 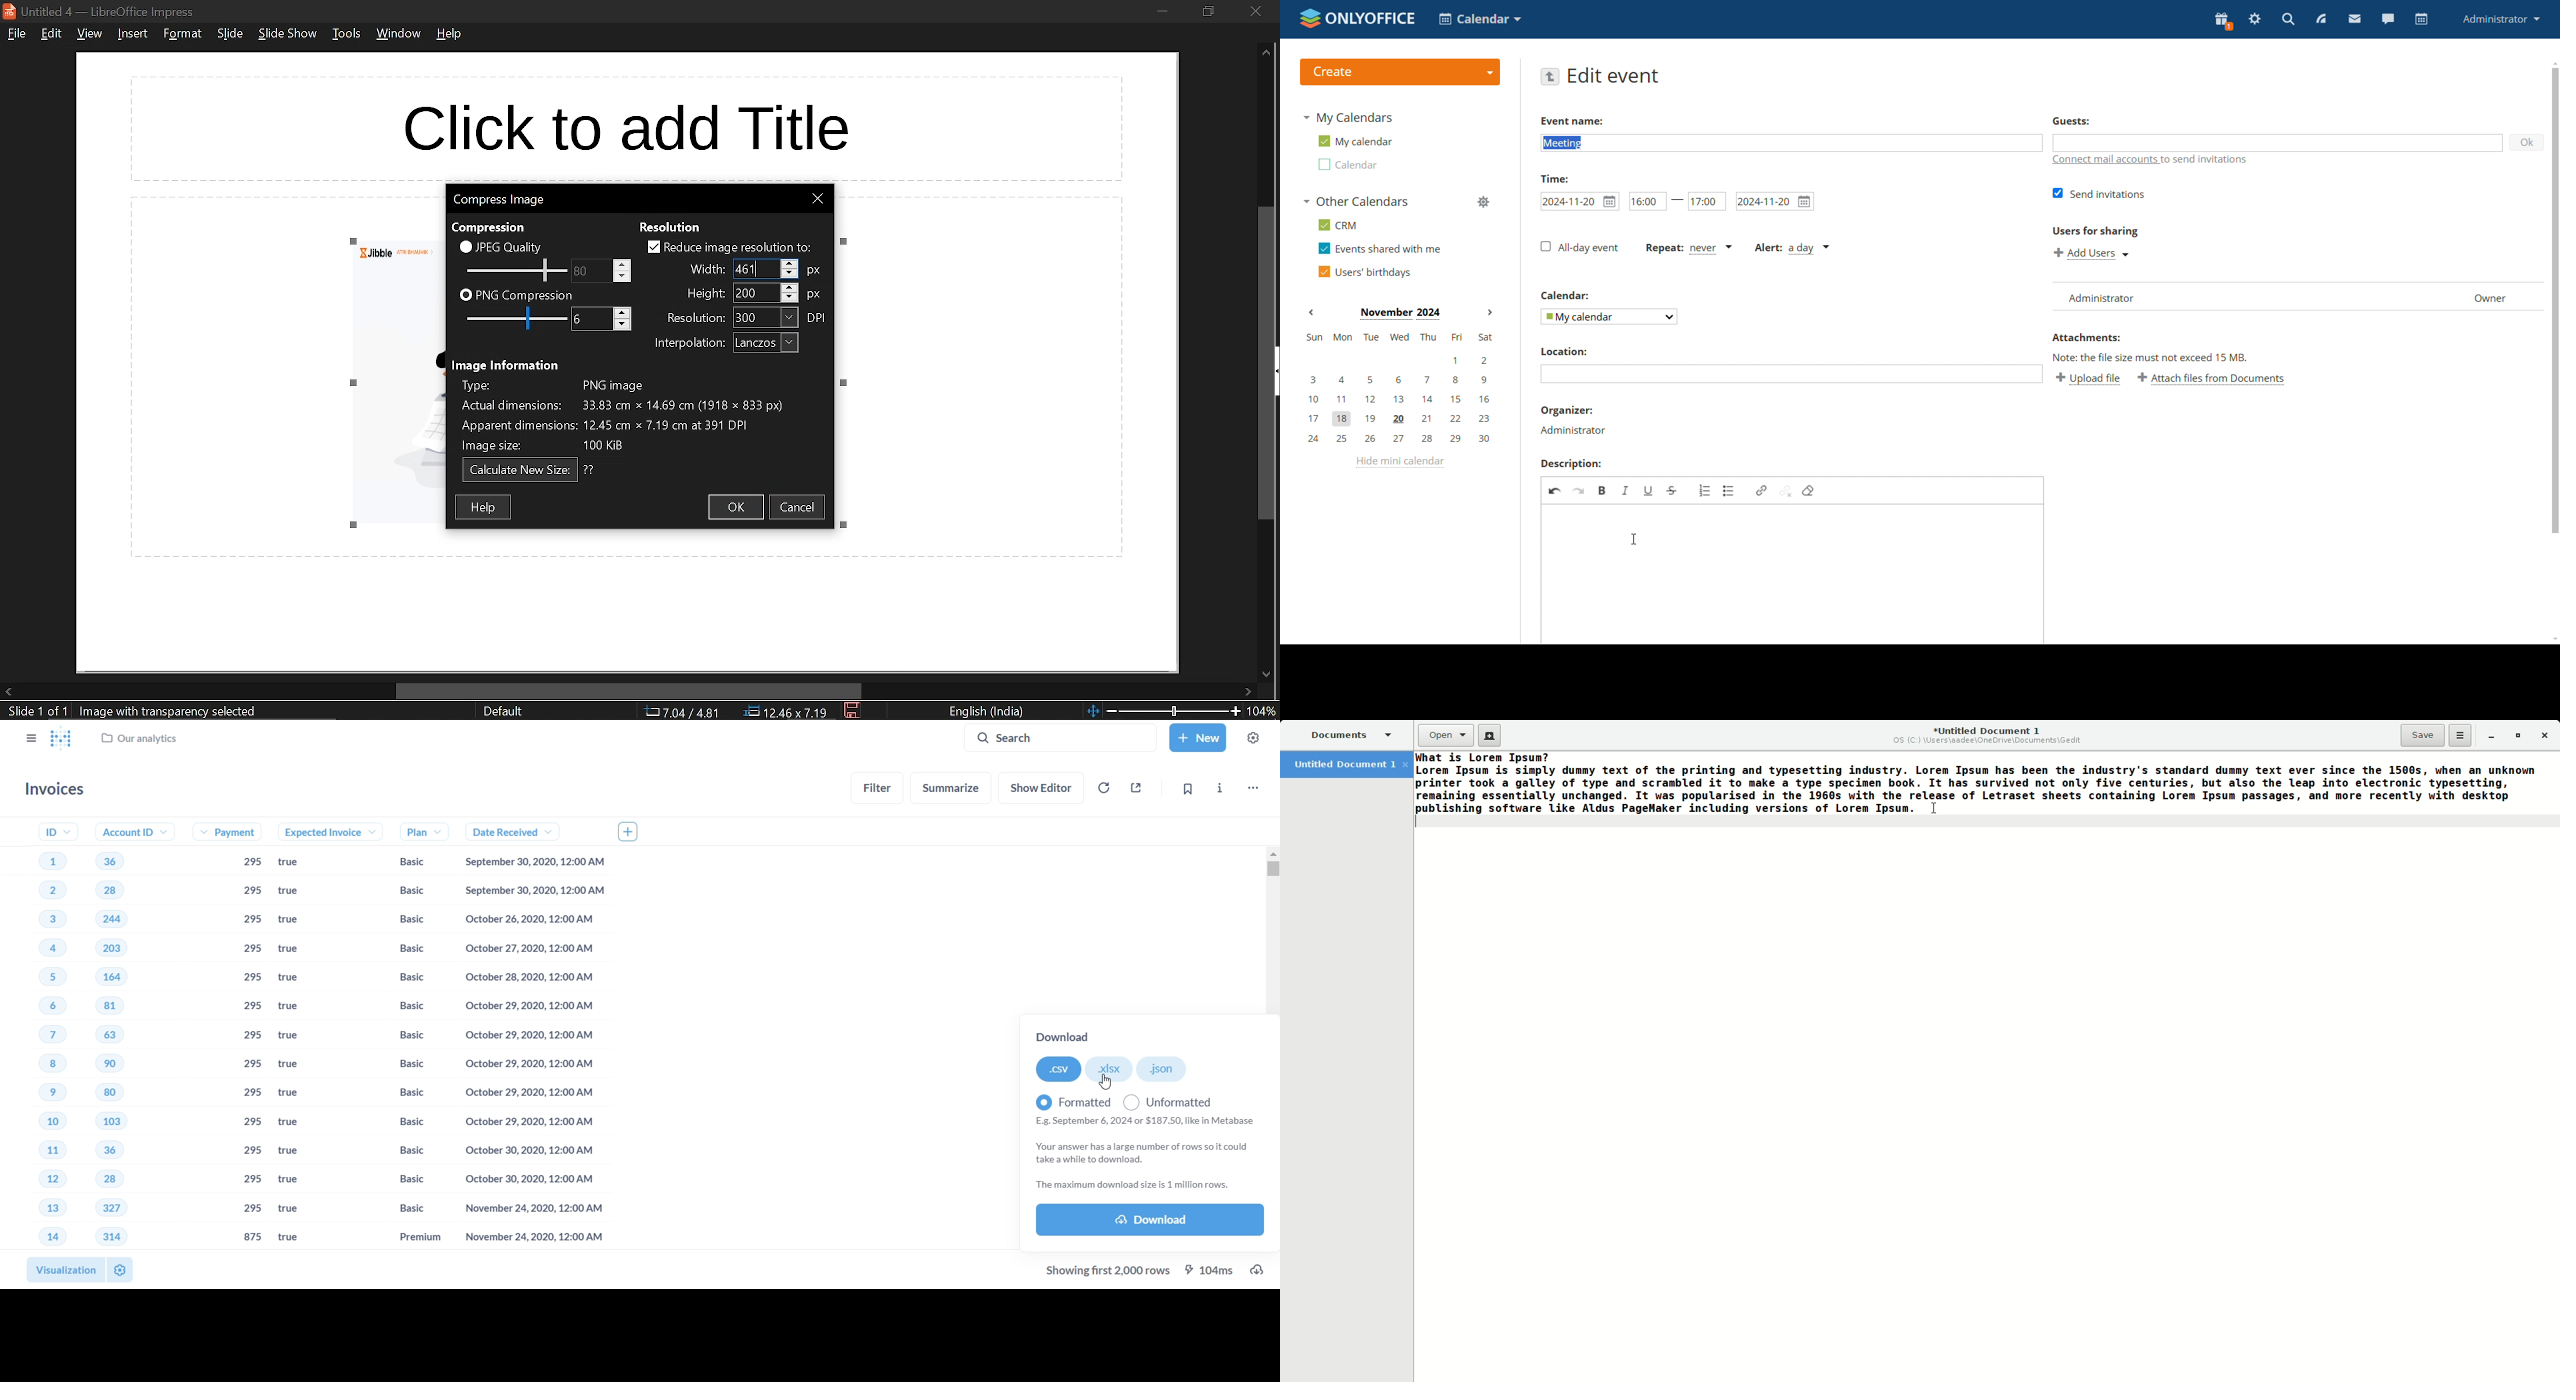 I want to click on change zoom, so click(x=1162, y=712).